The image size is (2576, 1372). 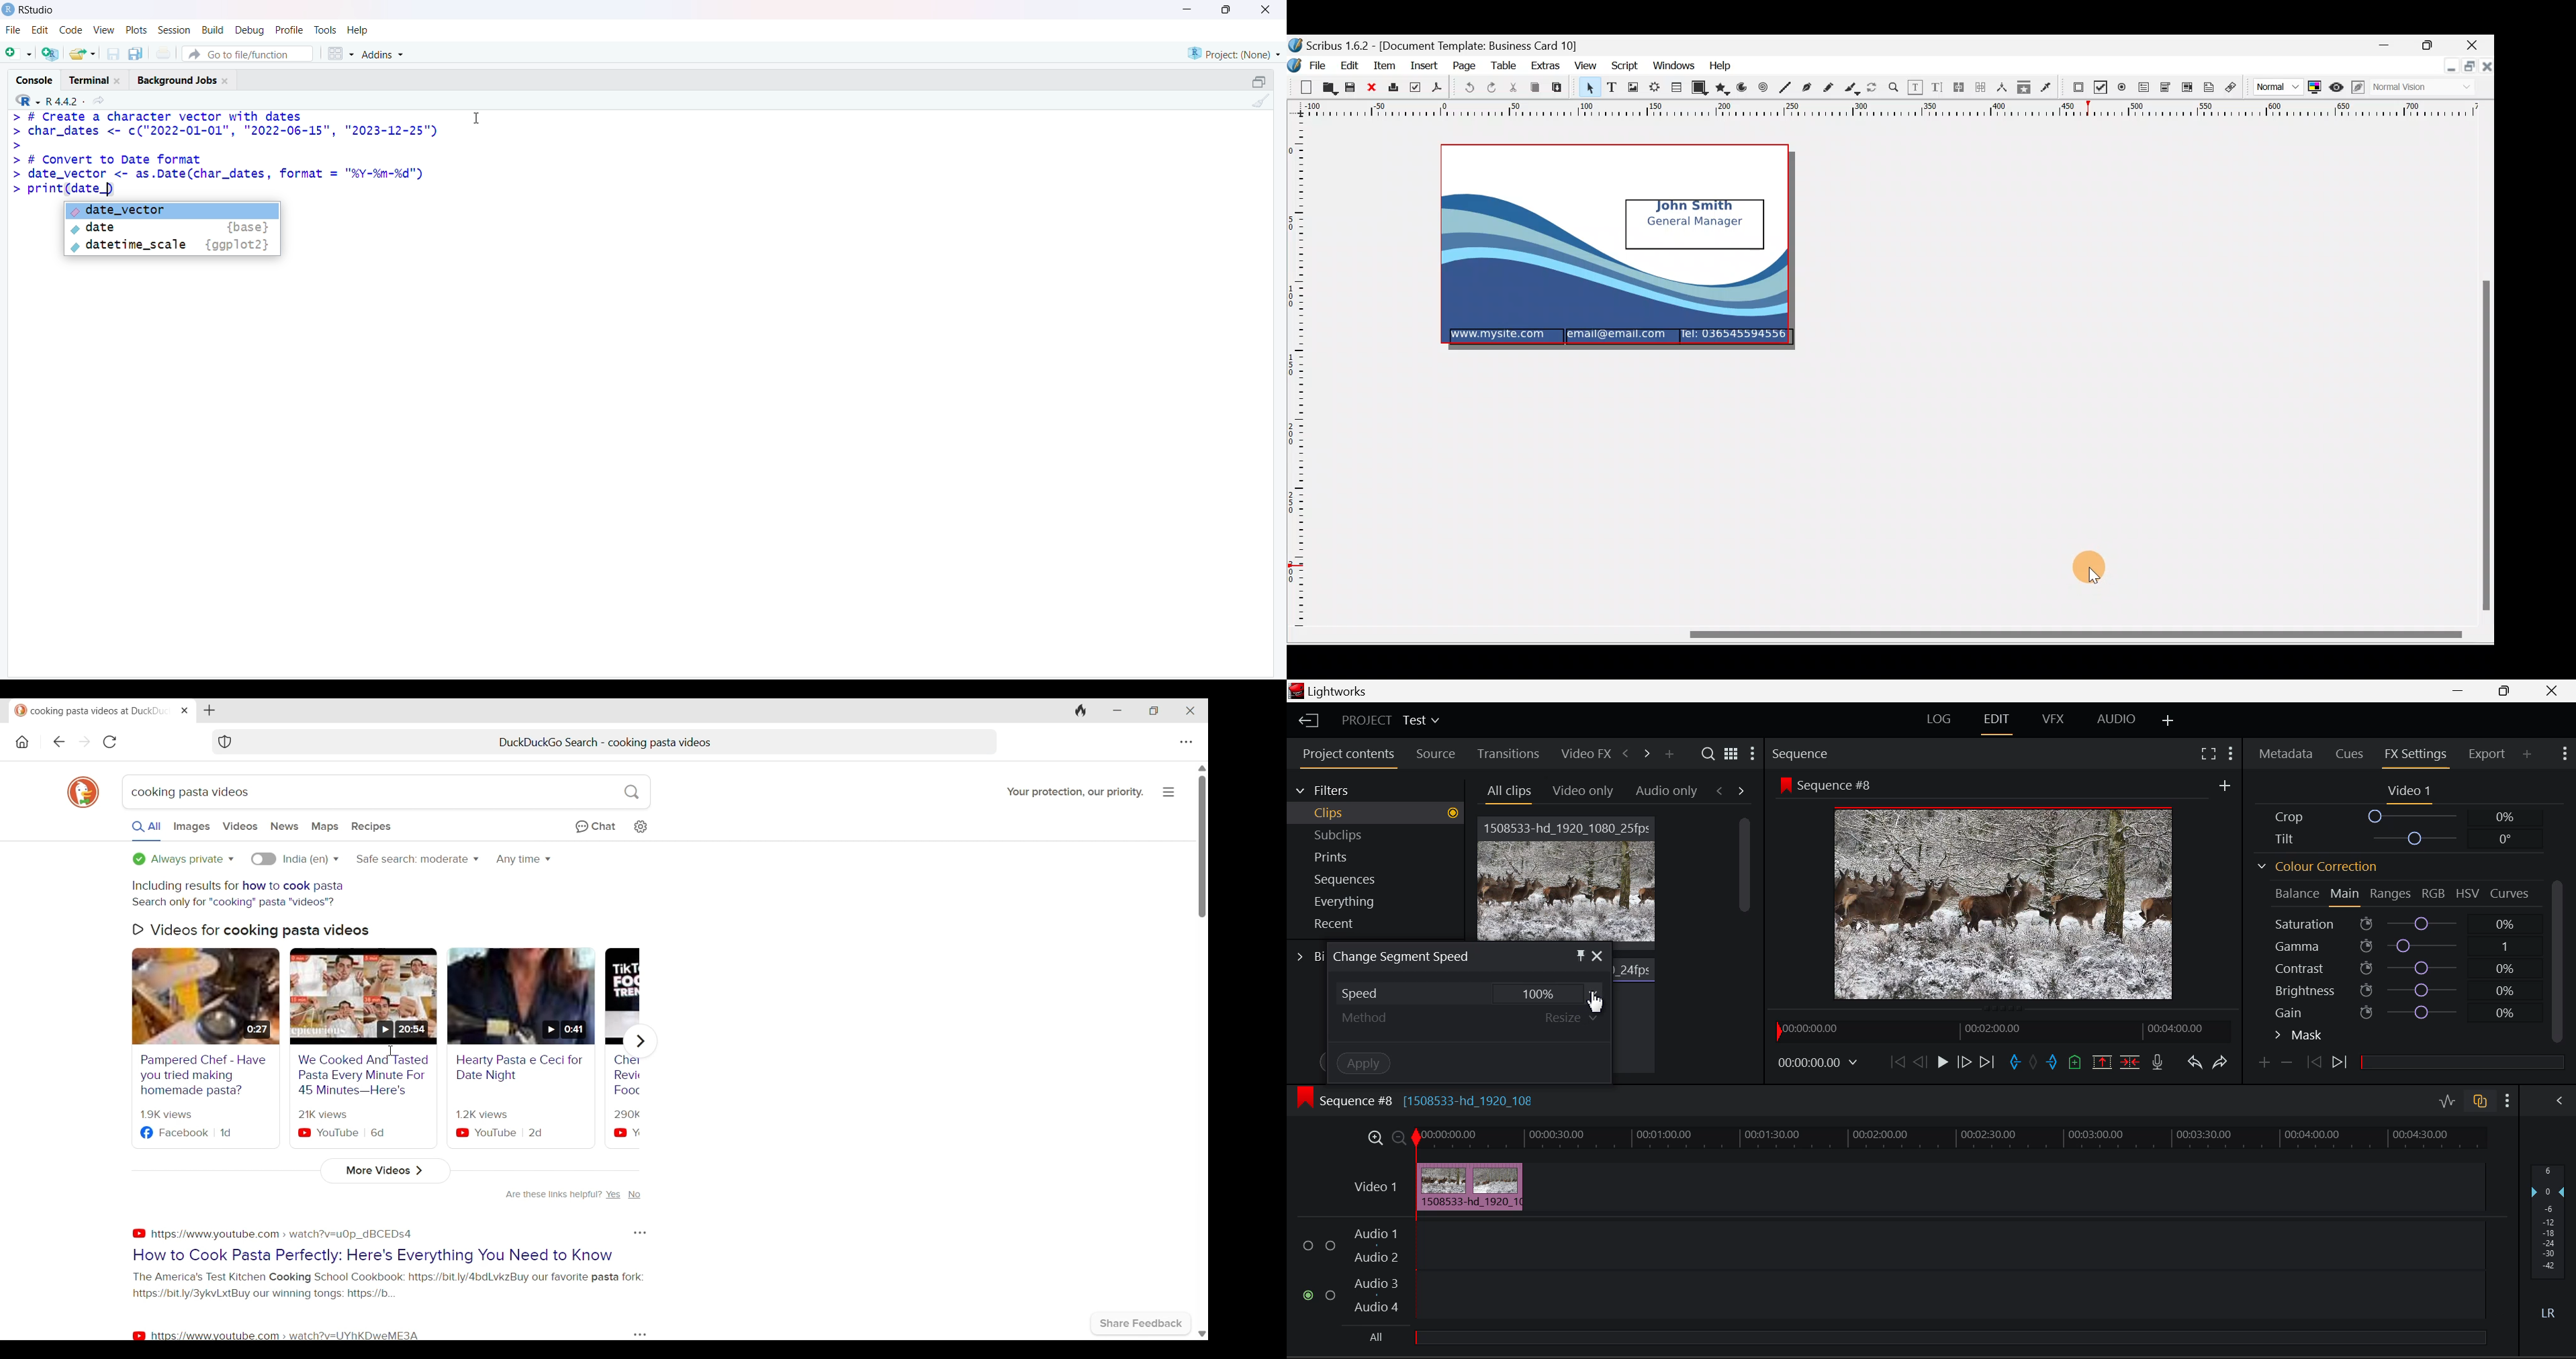 I want to click on Remove marked section, so click(x=2101, y=1060).